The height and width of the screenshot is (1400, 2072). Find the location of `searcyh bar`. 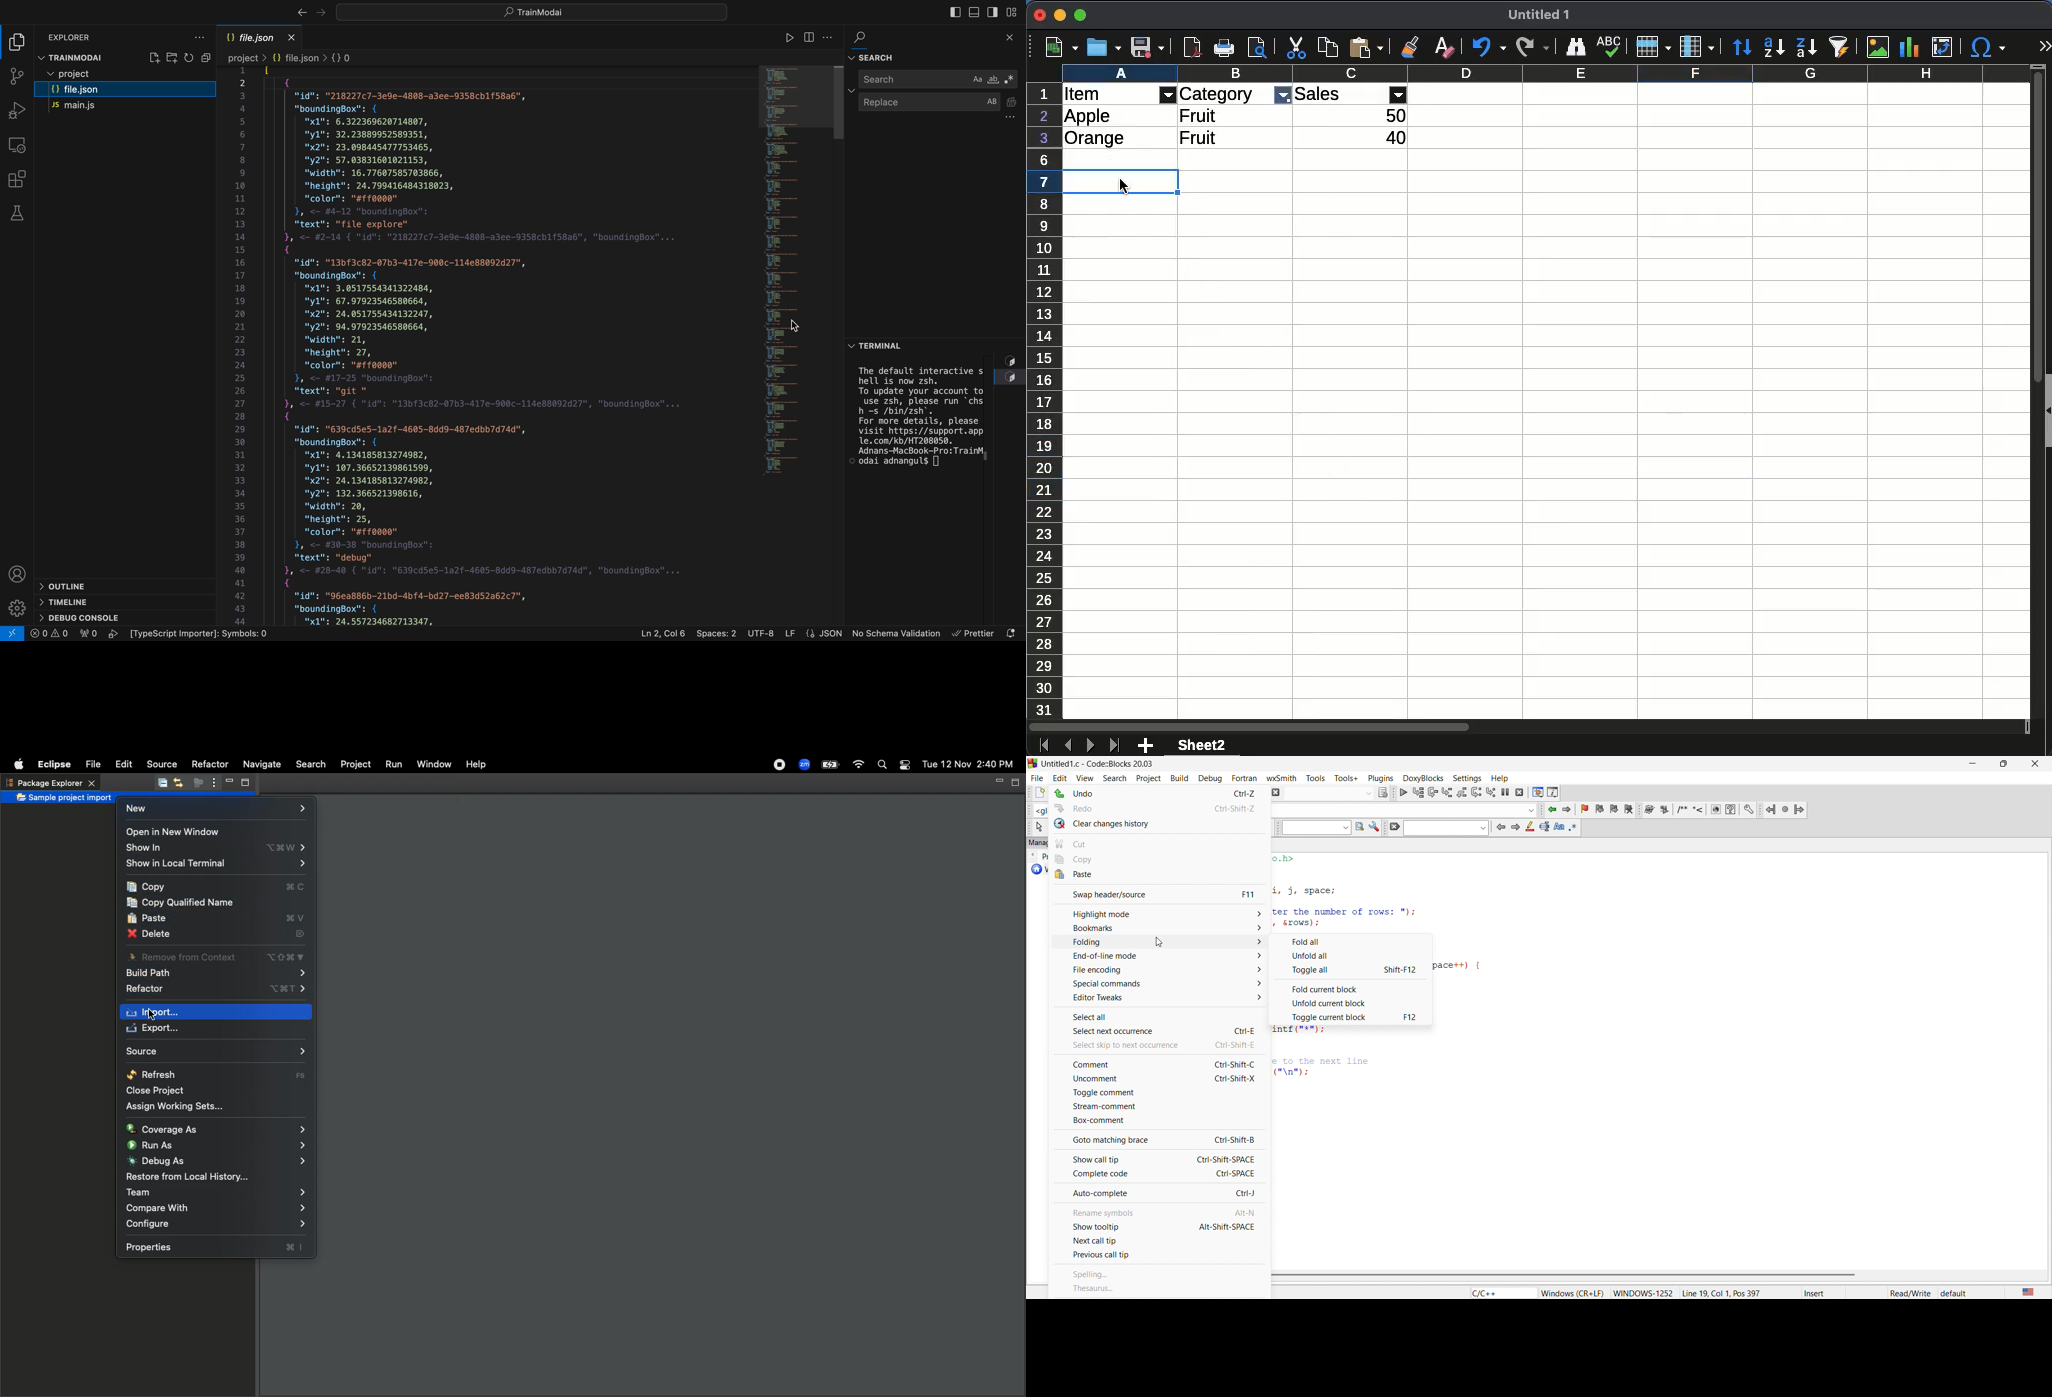

searcyh bar is located at coordinates (534, 11).